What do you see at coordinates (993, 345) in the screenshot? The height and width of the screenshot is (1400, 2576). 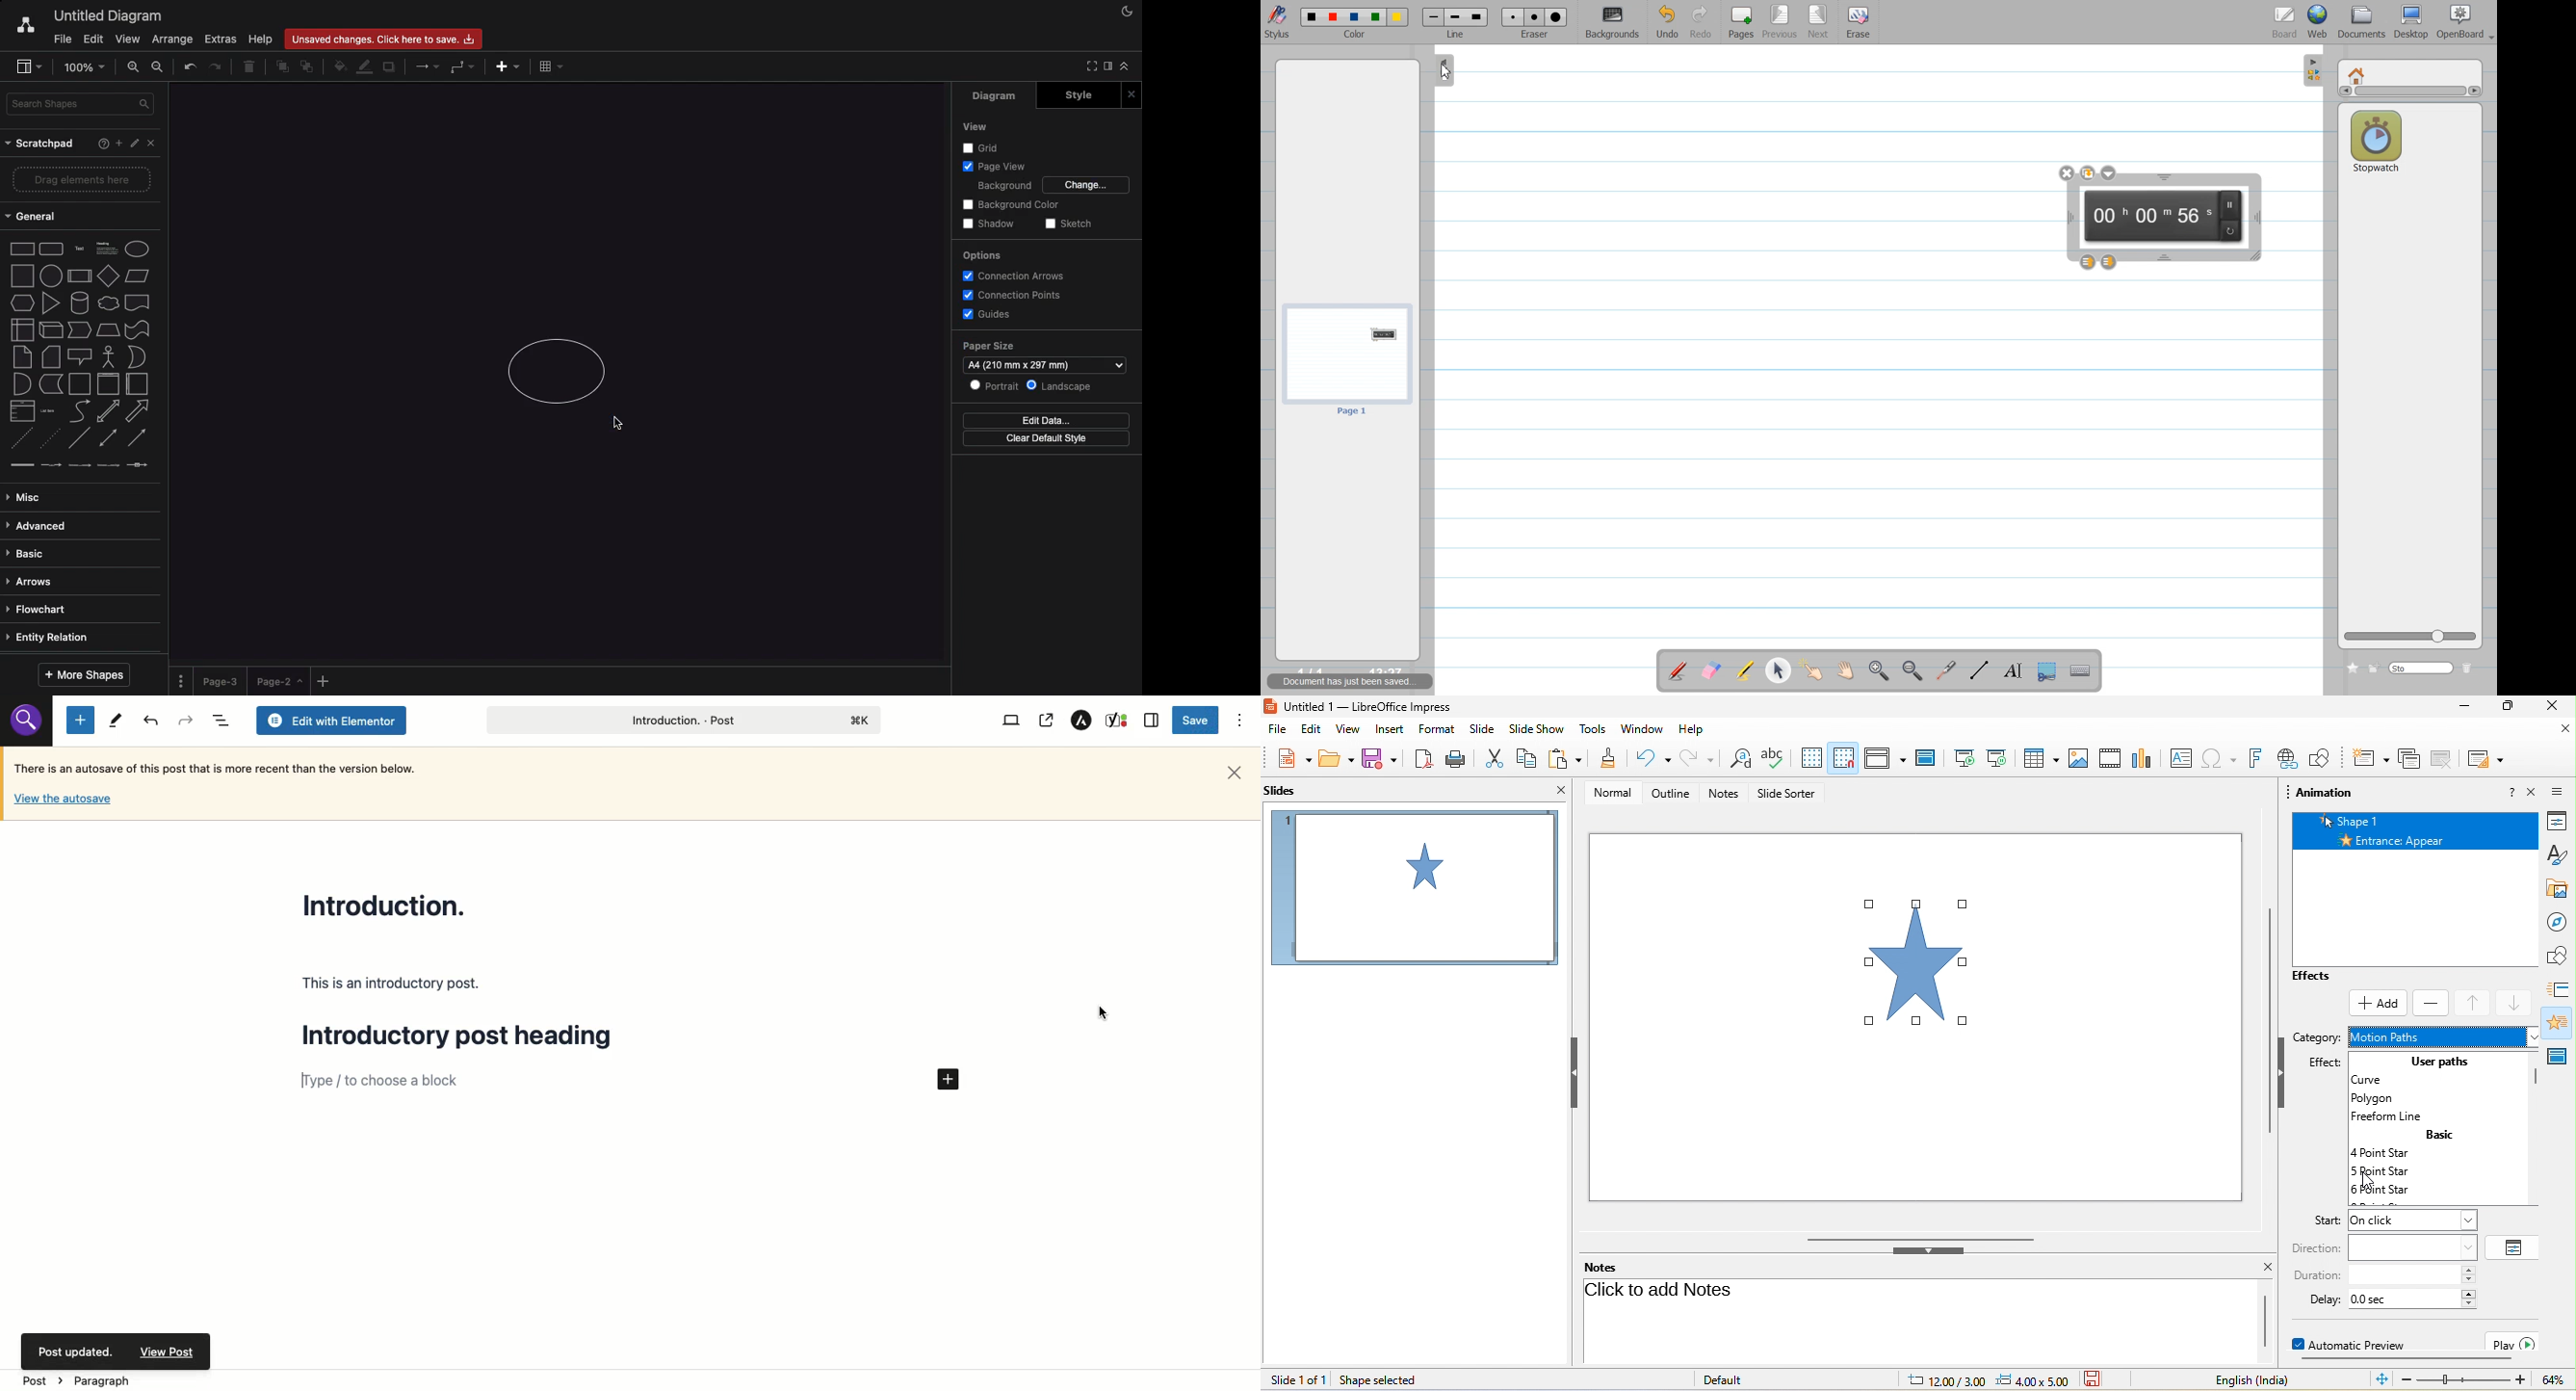 I see `Paper size` at bounding box center [993, 345].